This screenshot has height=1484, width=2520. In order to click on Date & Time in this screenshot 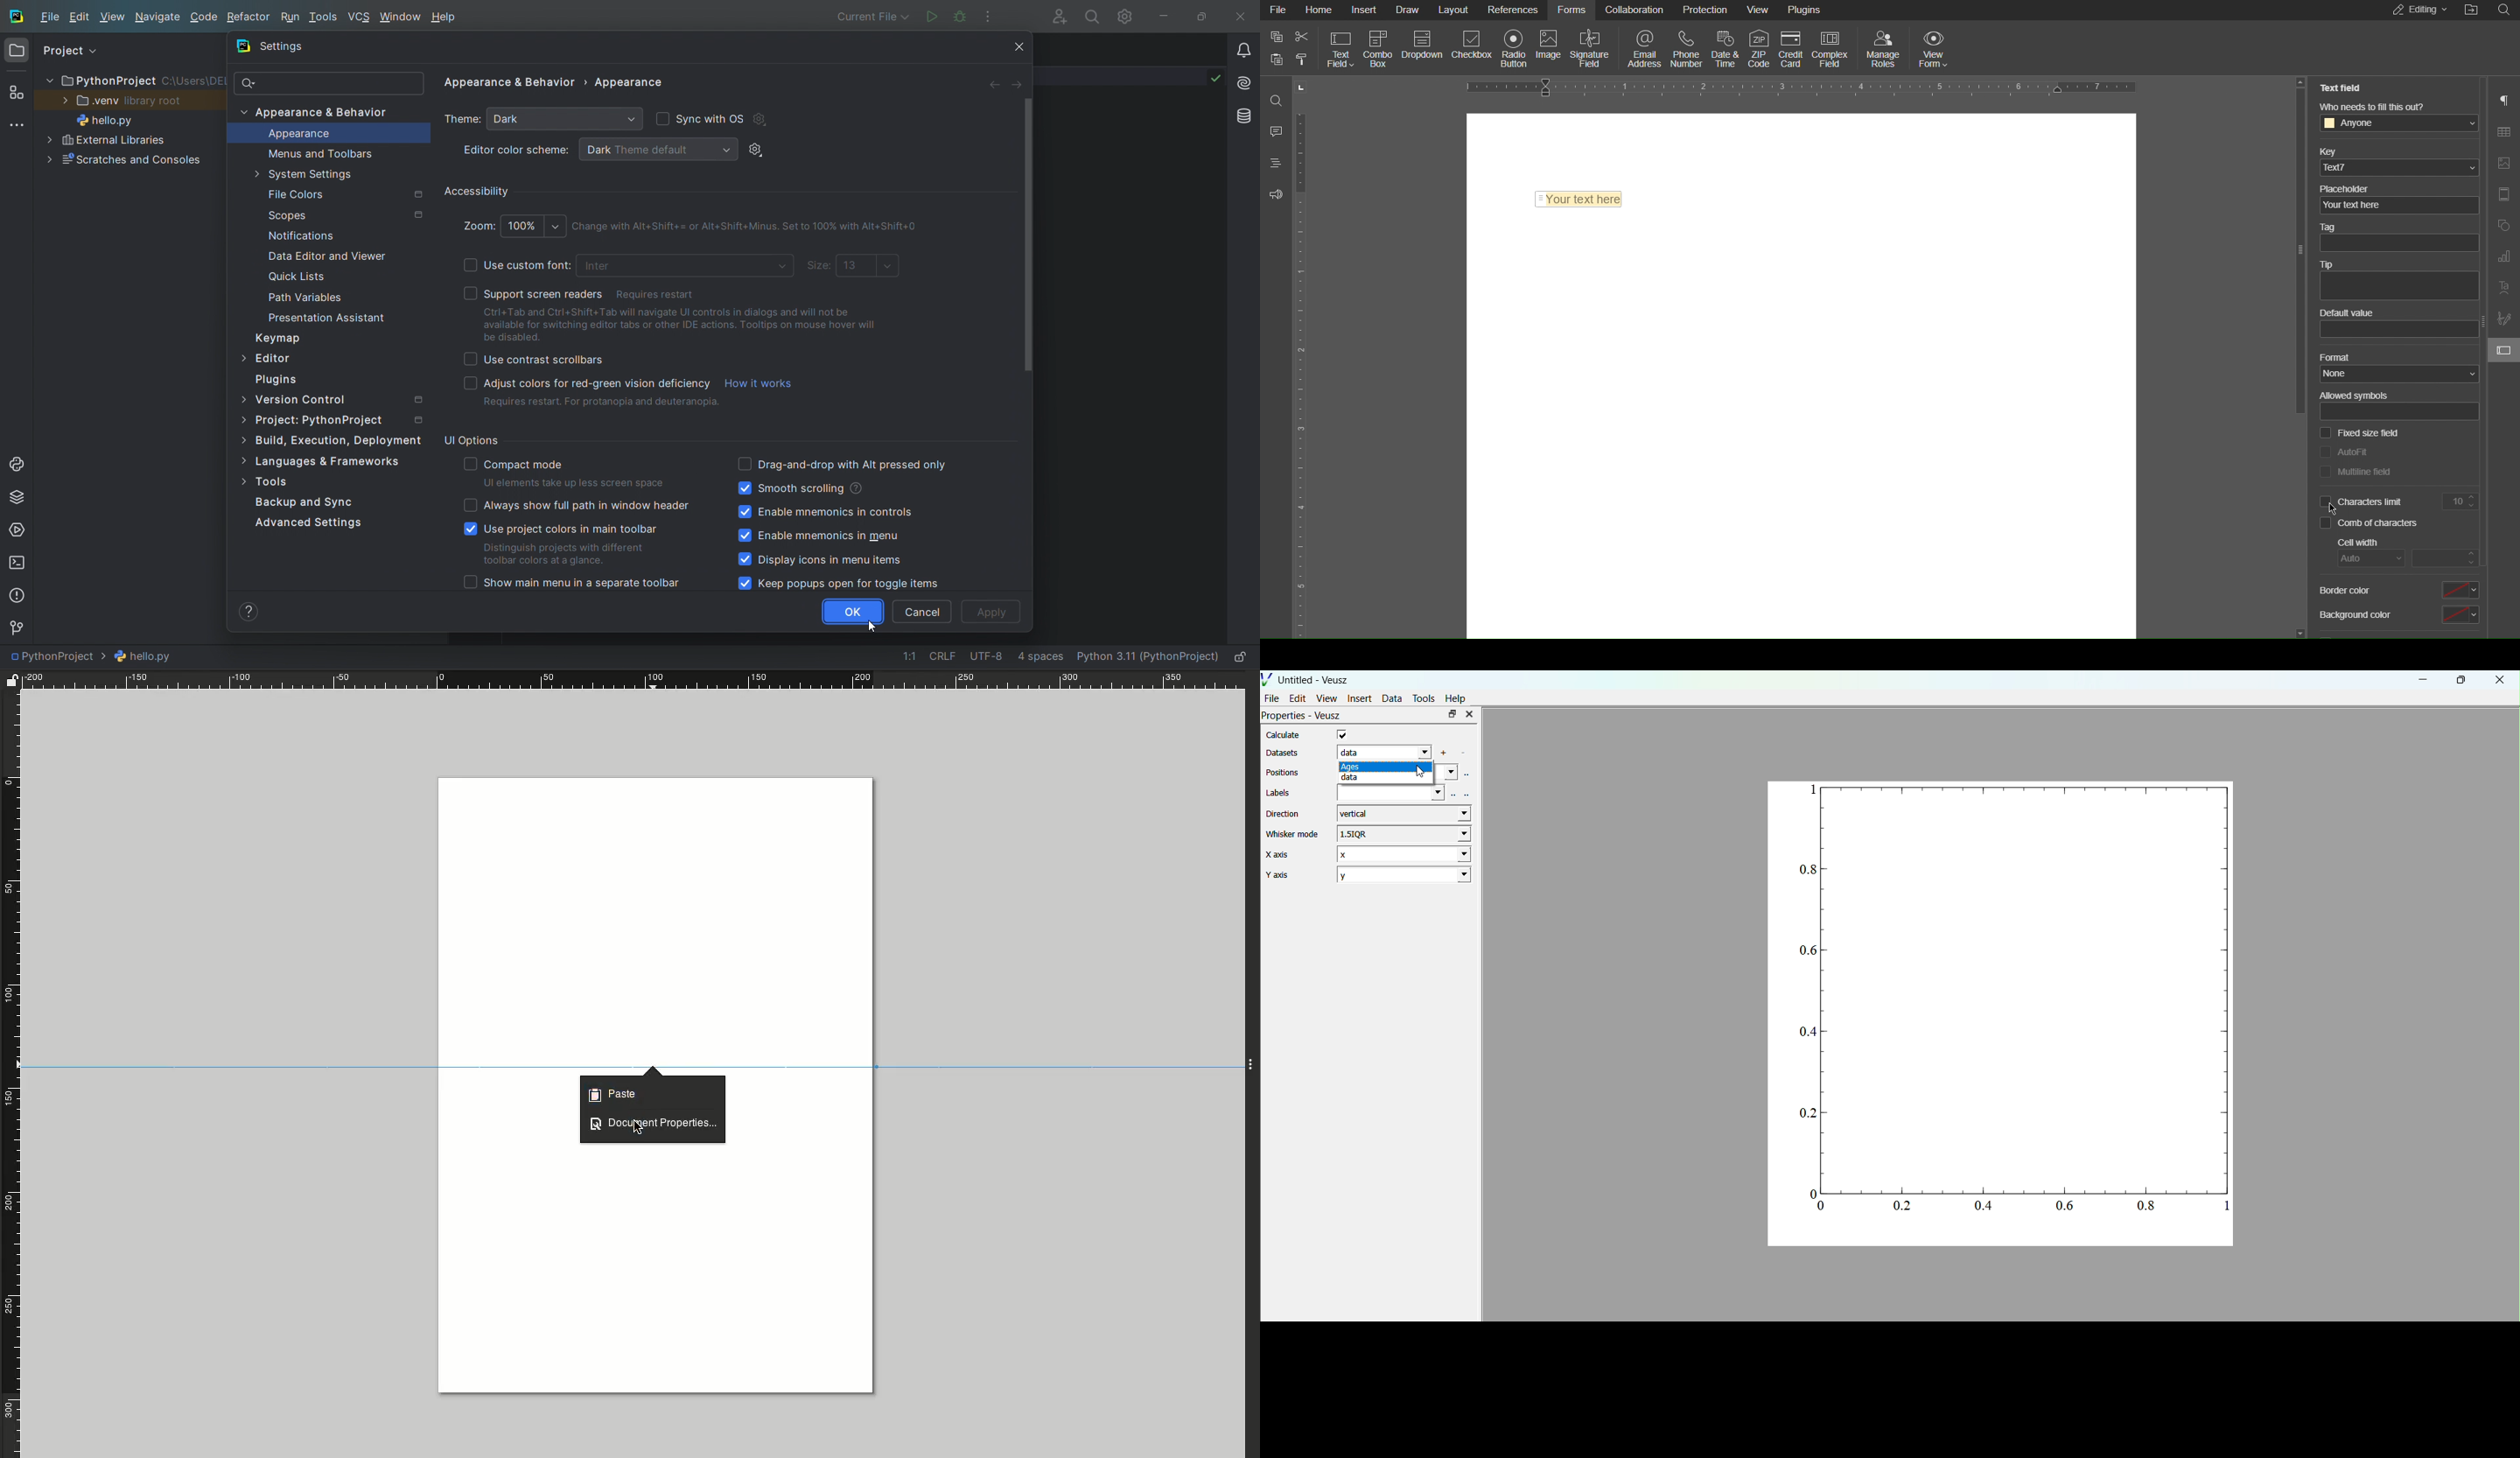, I will do `click(1723, 49)`.